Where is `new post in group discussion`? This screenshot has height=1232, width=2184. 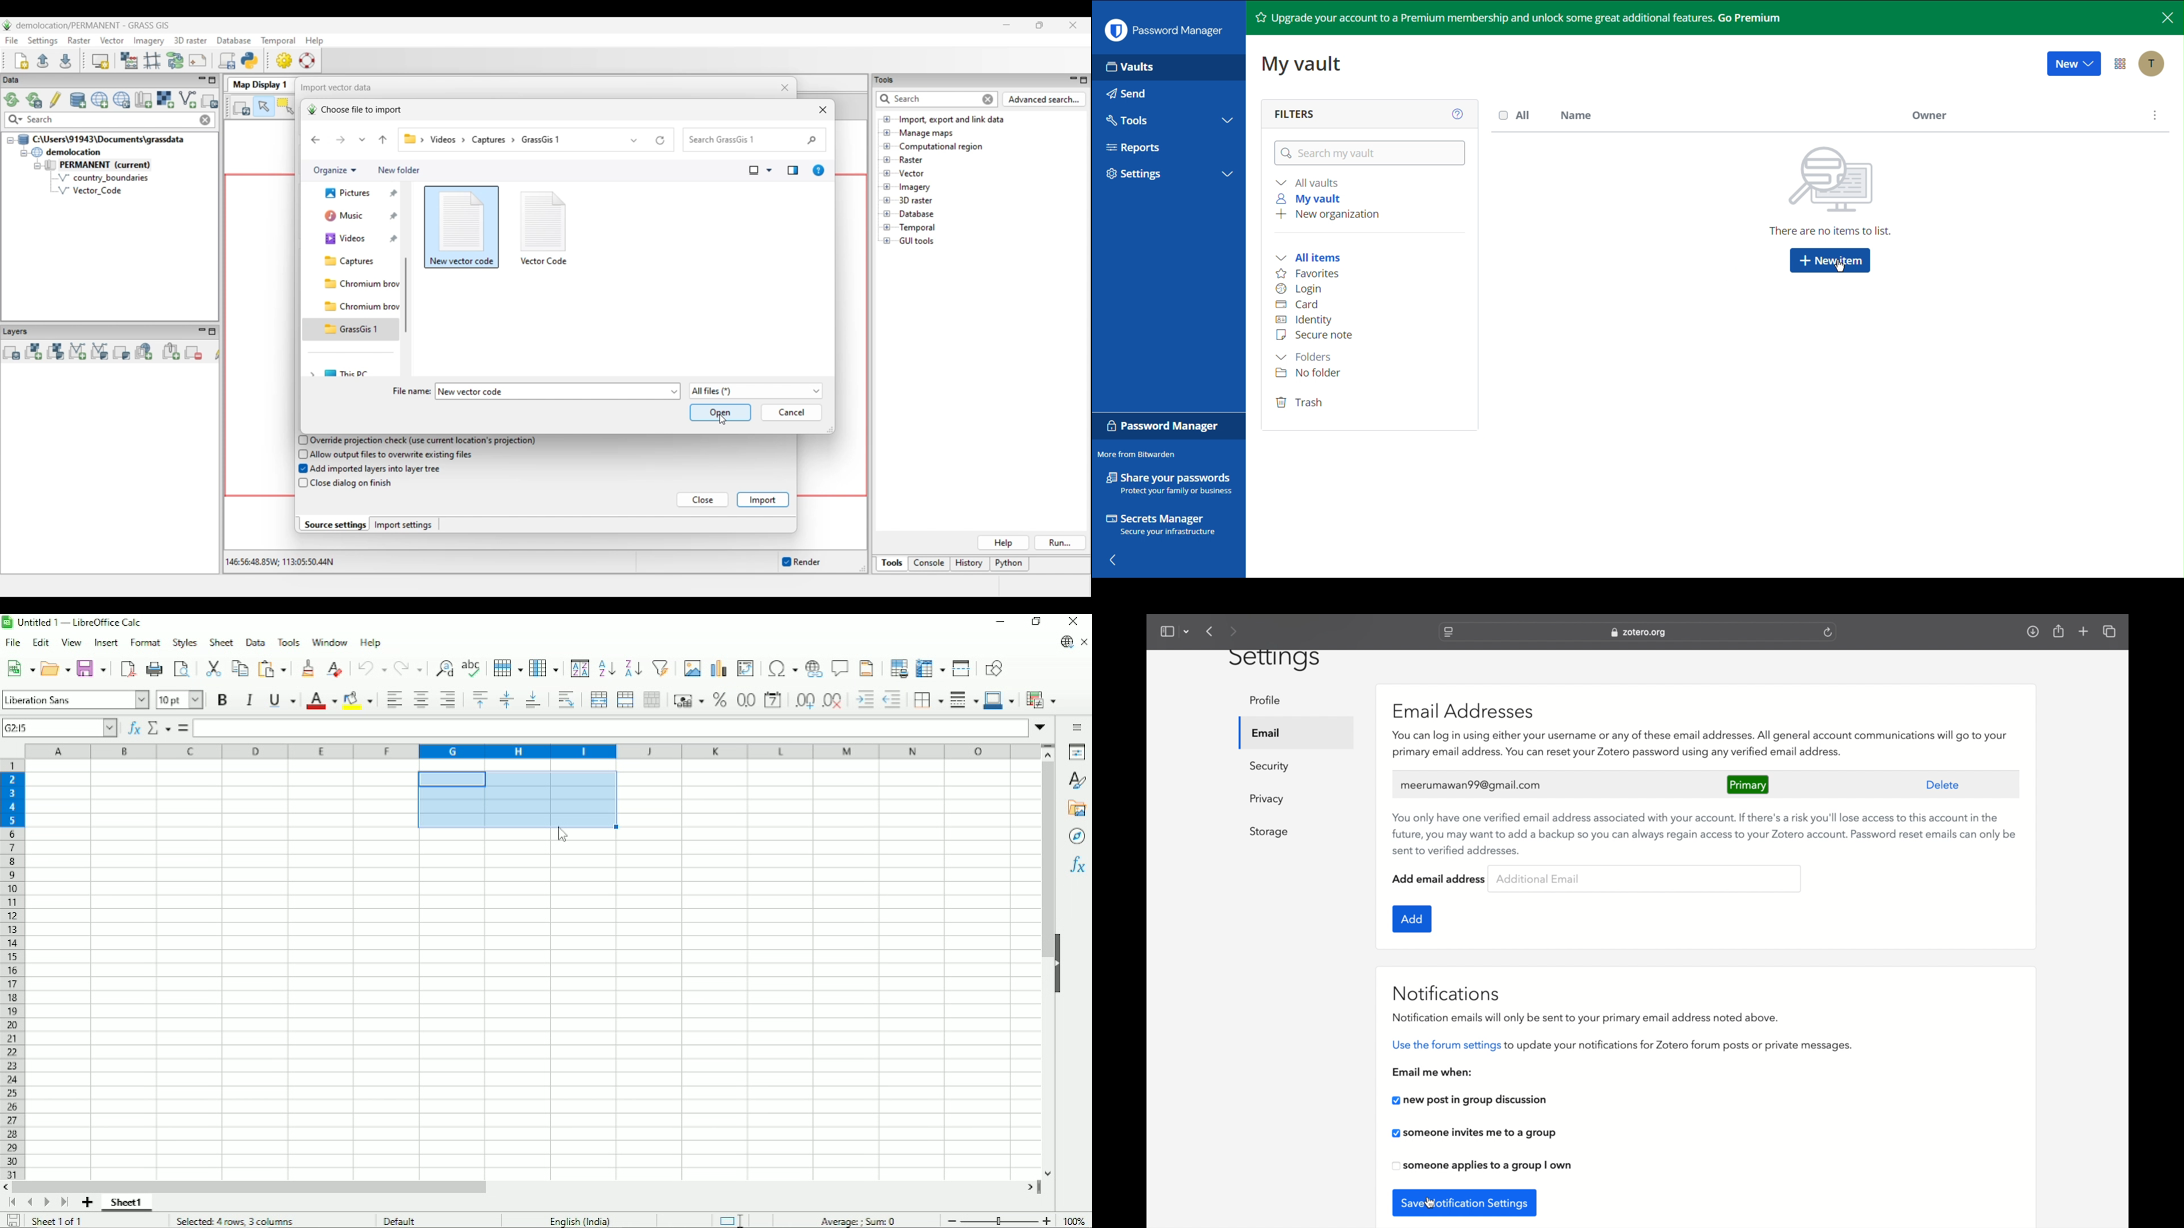
new post in group discussion is located at coordinates (1468, 1100).